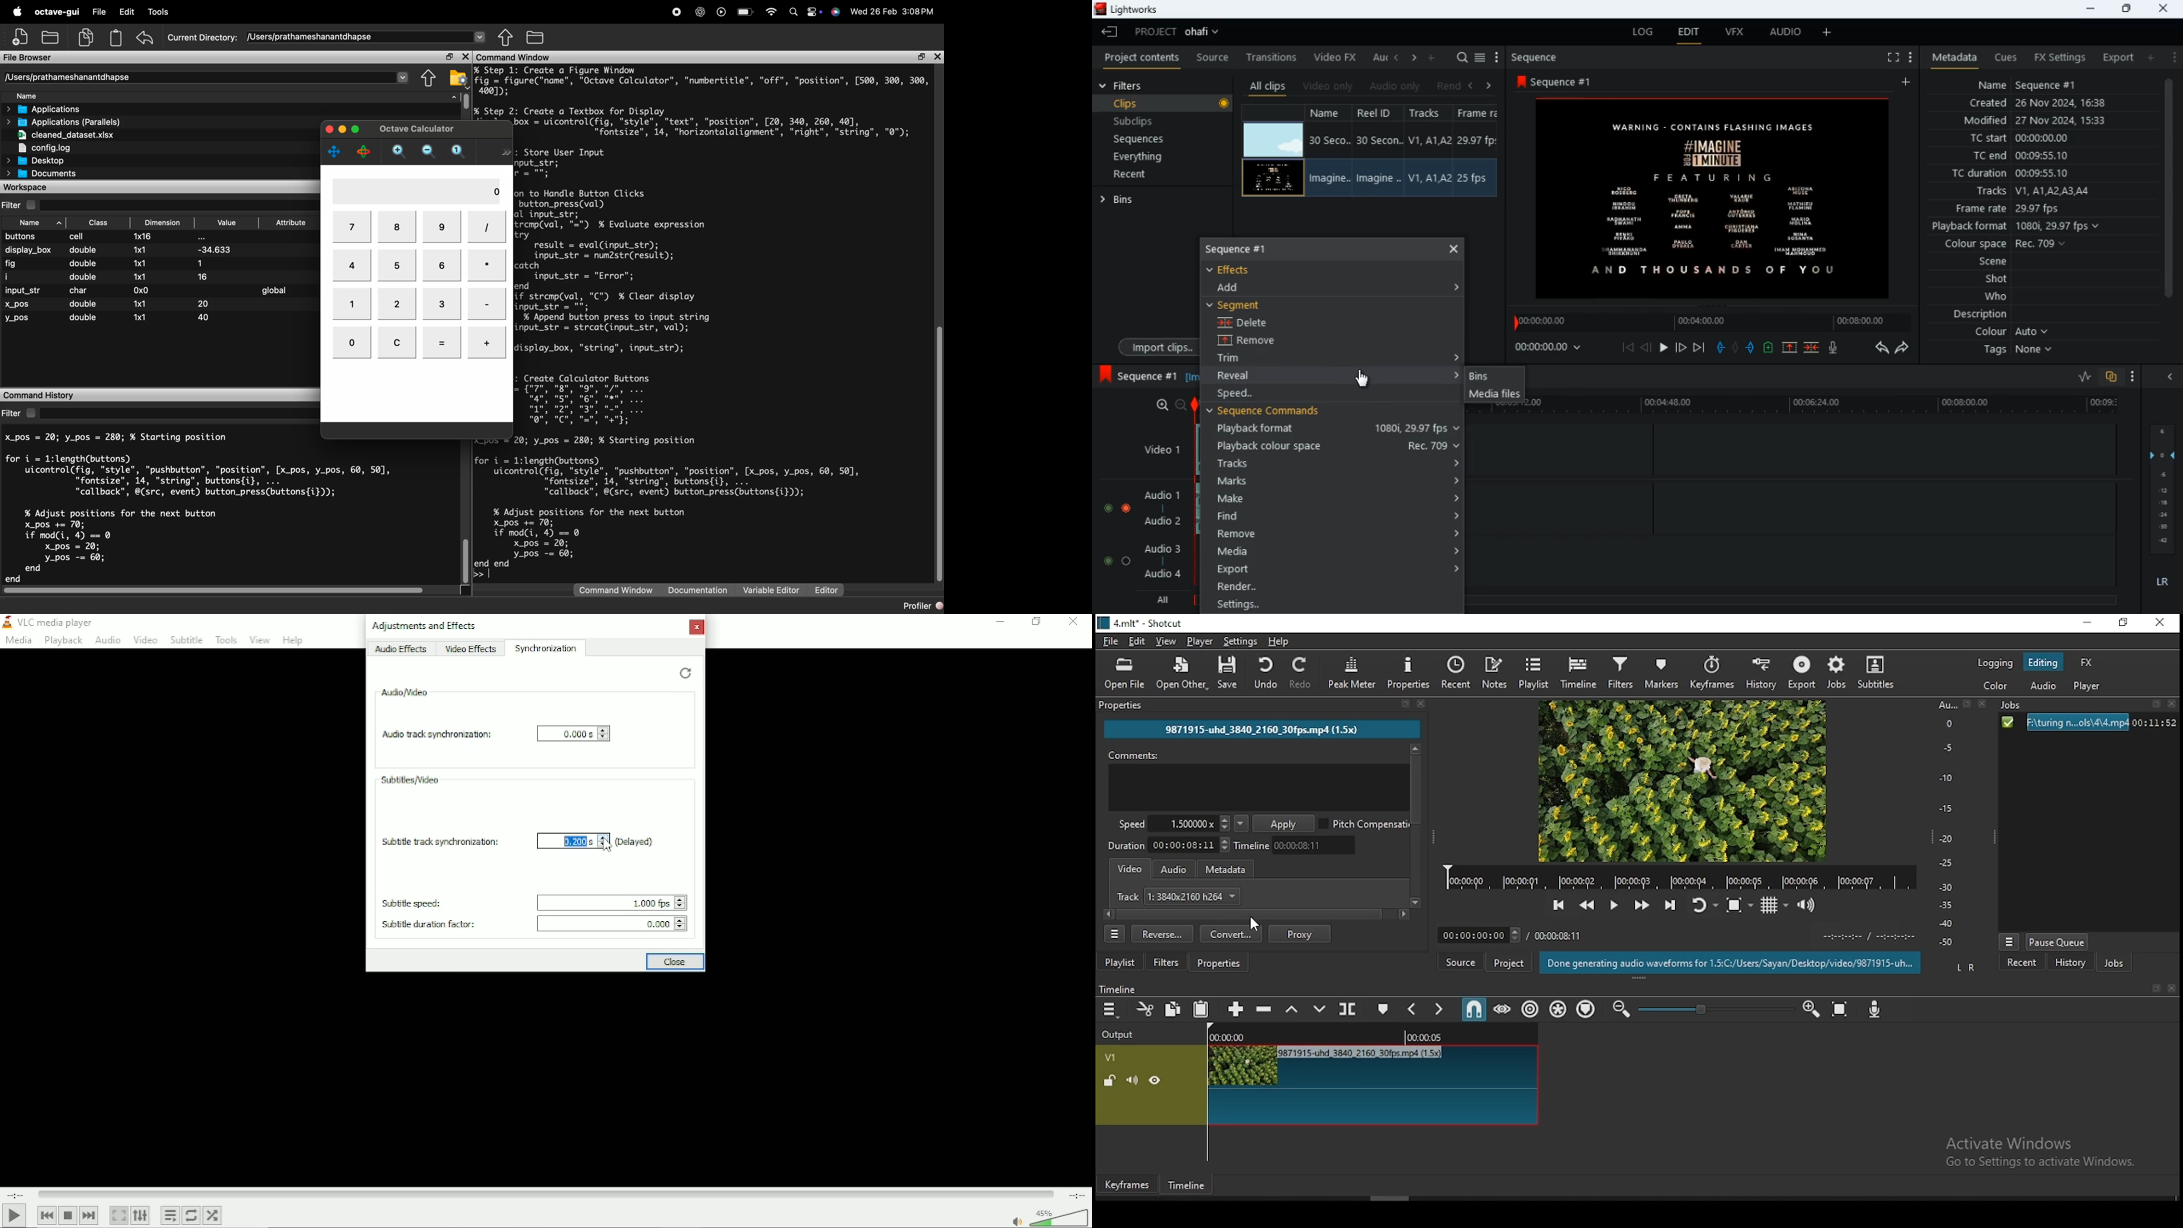 The width and height of the screenshot is (2184, 1232). I want to click on settings, so click(1241, 641).